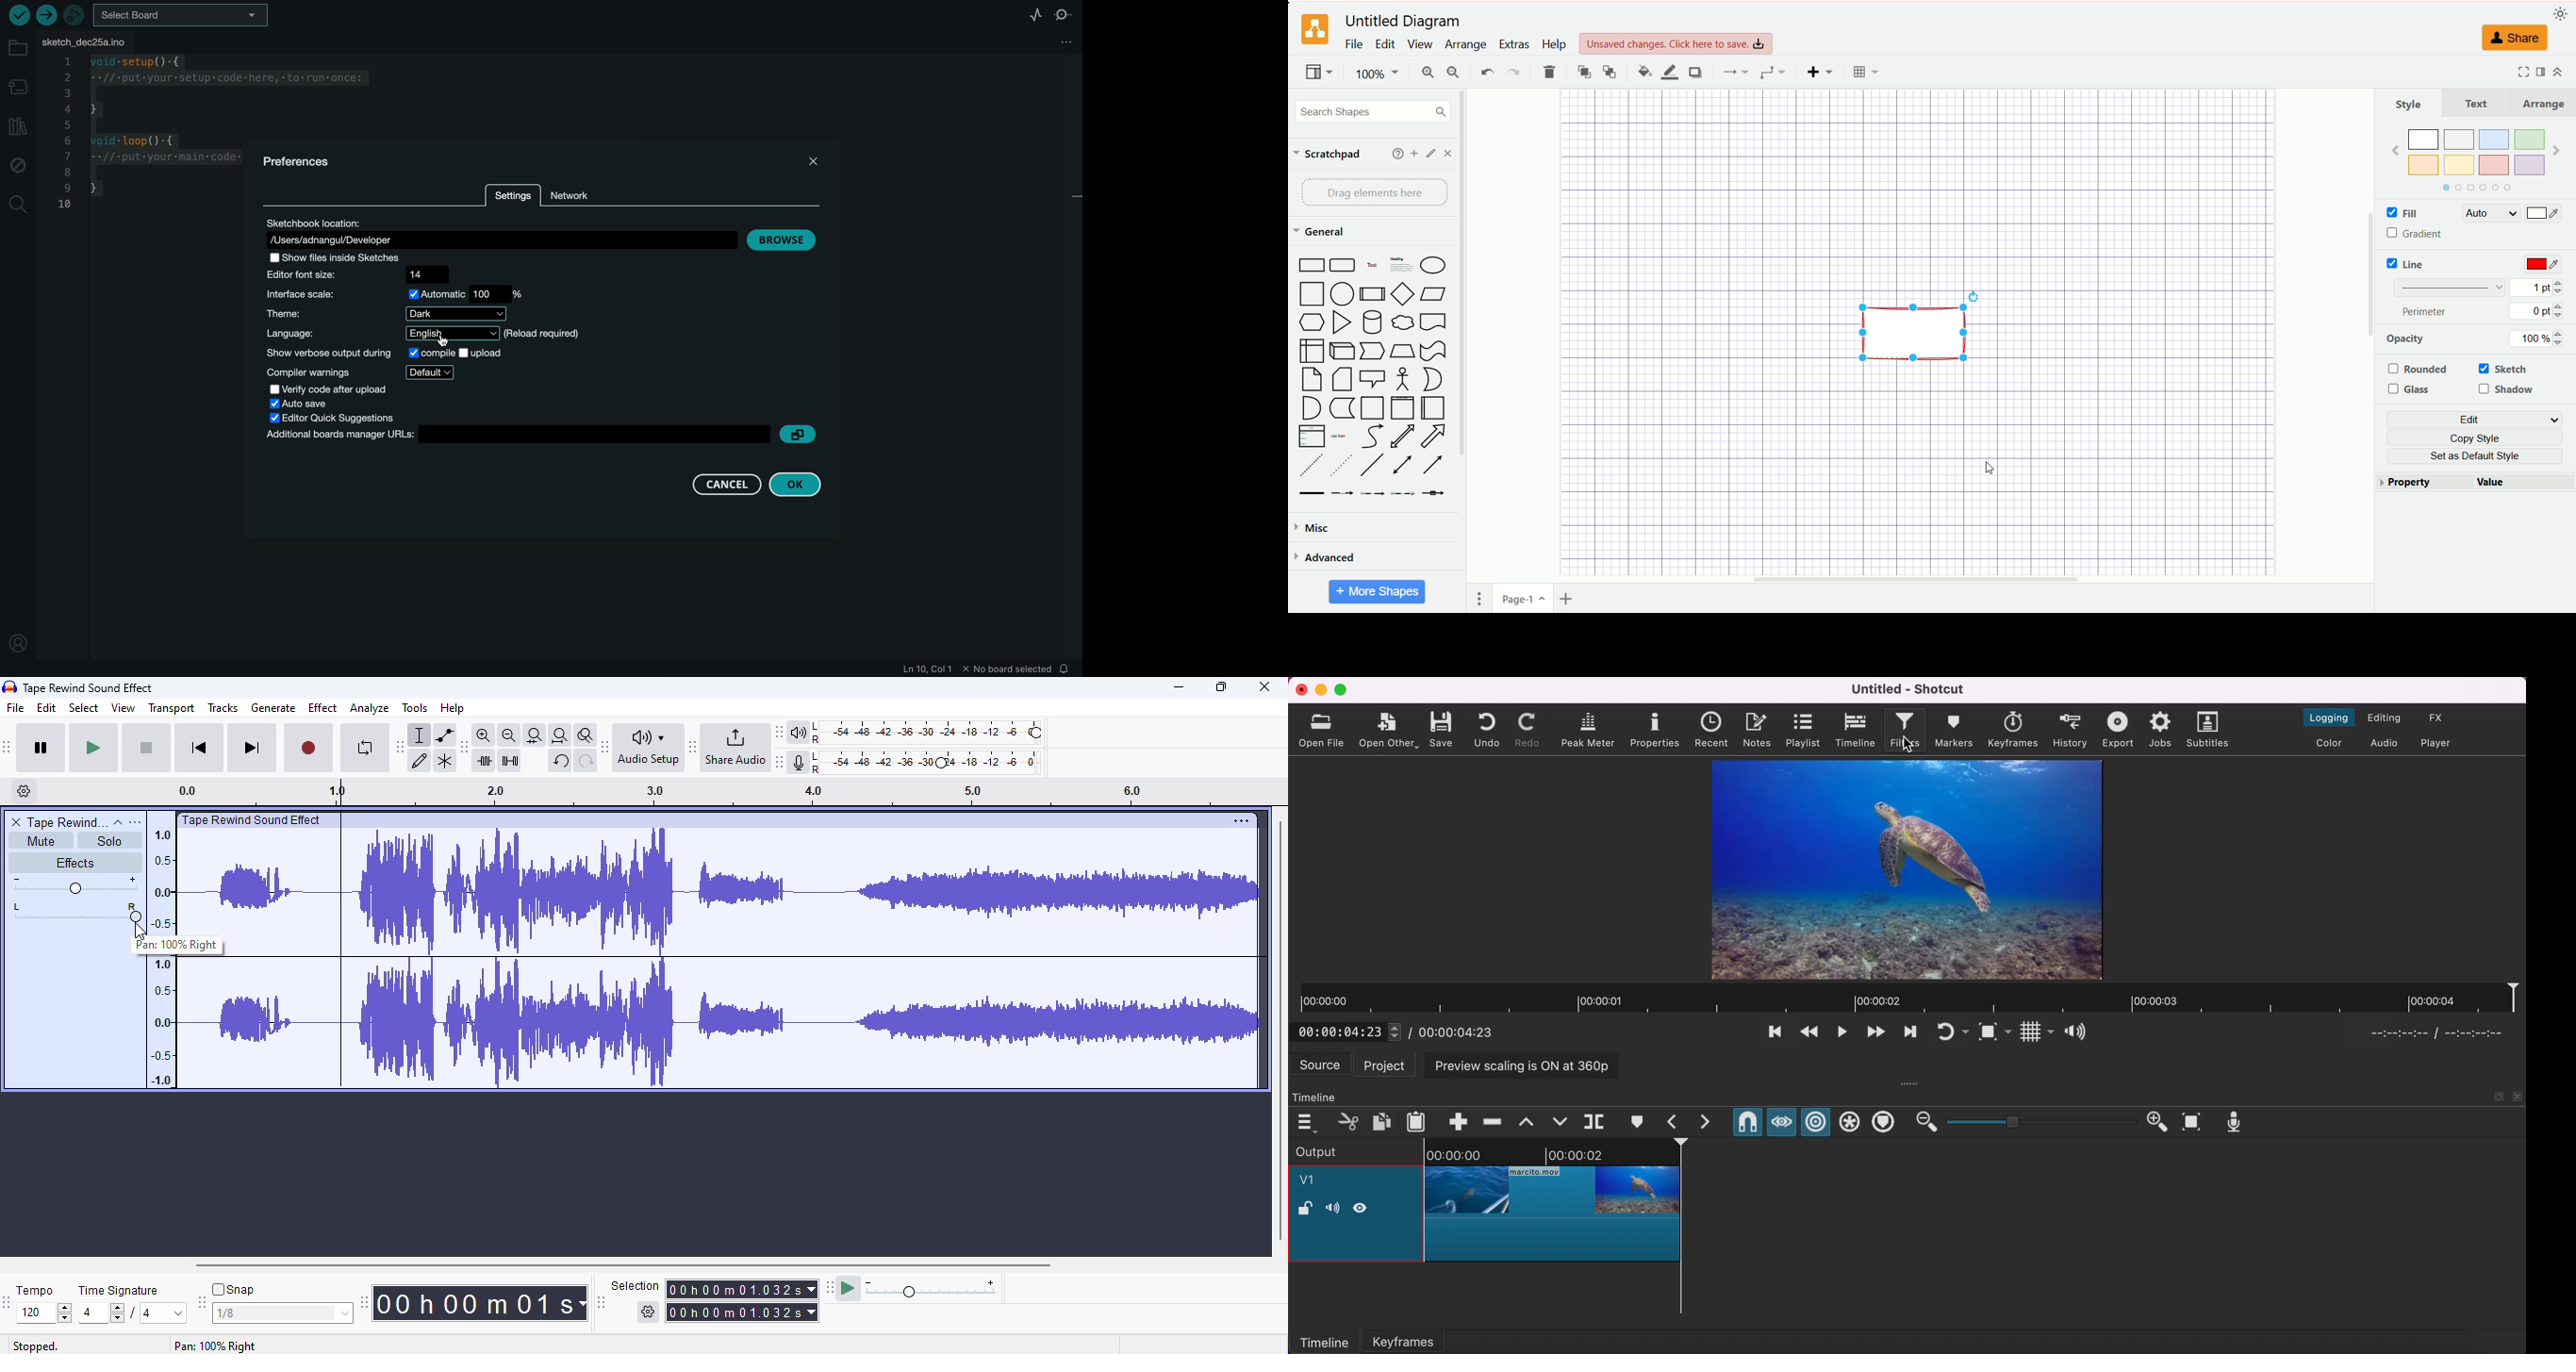  What do you see at coordinates (420, 762) in the screenshot?
I see `draw tool` at bounding box center [420, 762].